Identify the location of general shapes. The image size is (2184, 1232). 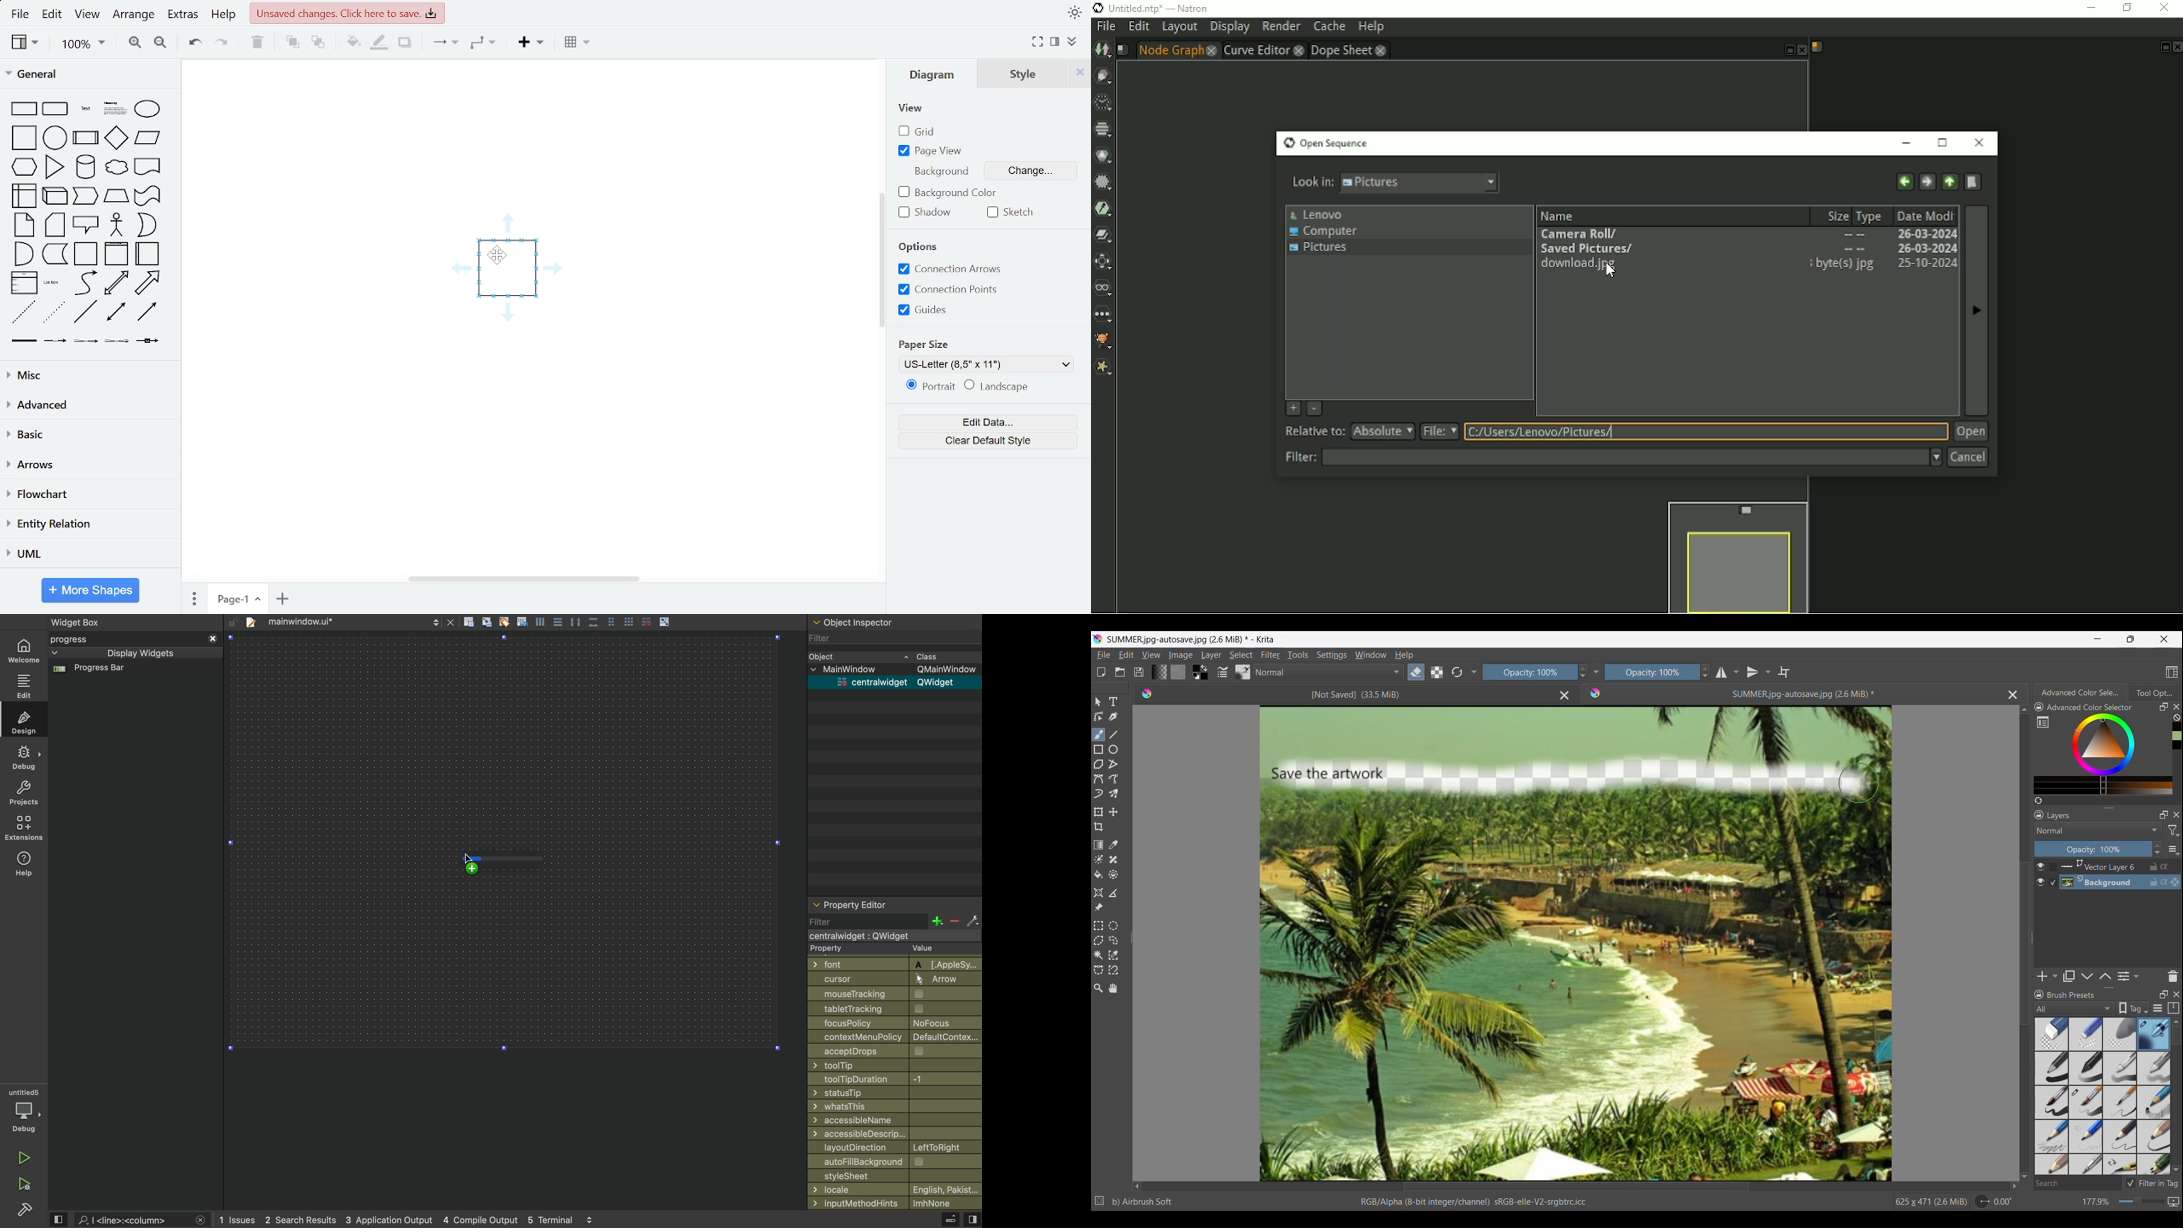
(84, 166).